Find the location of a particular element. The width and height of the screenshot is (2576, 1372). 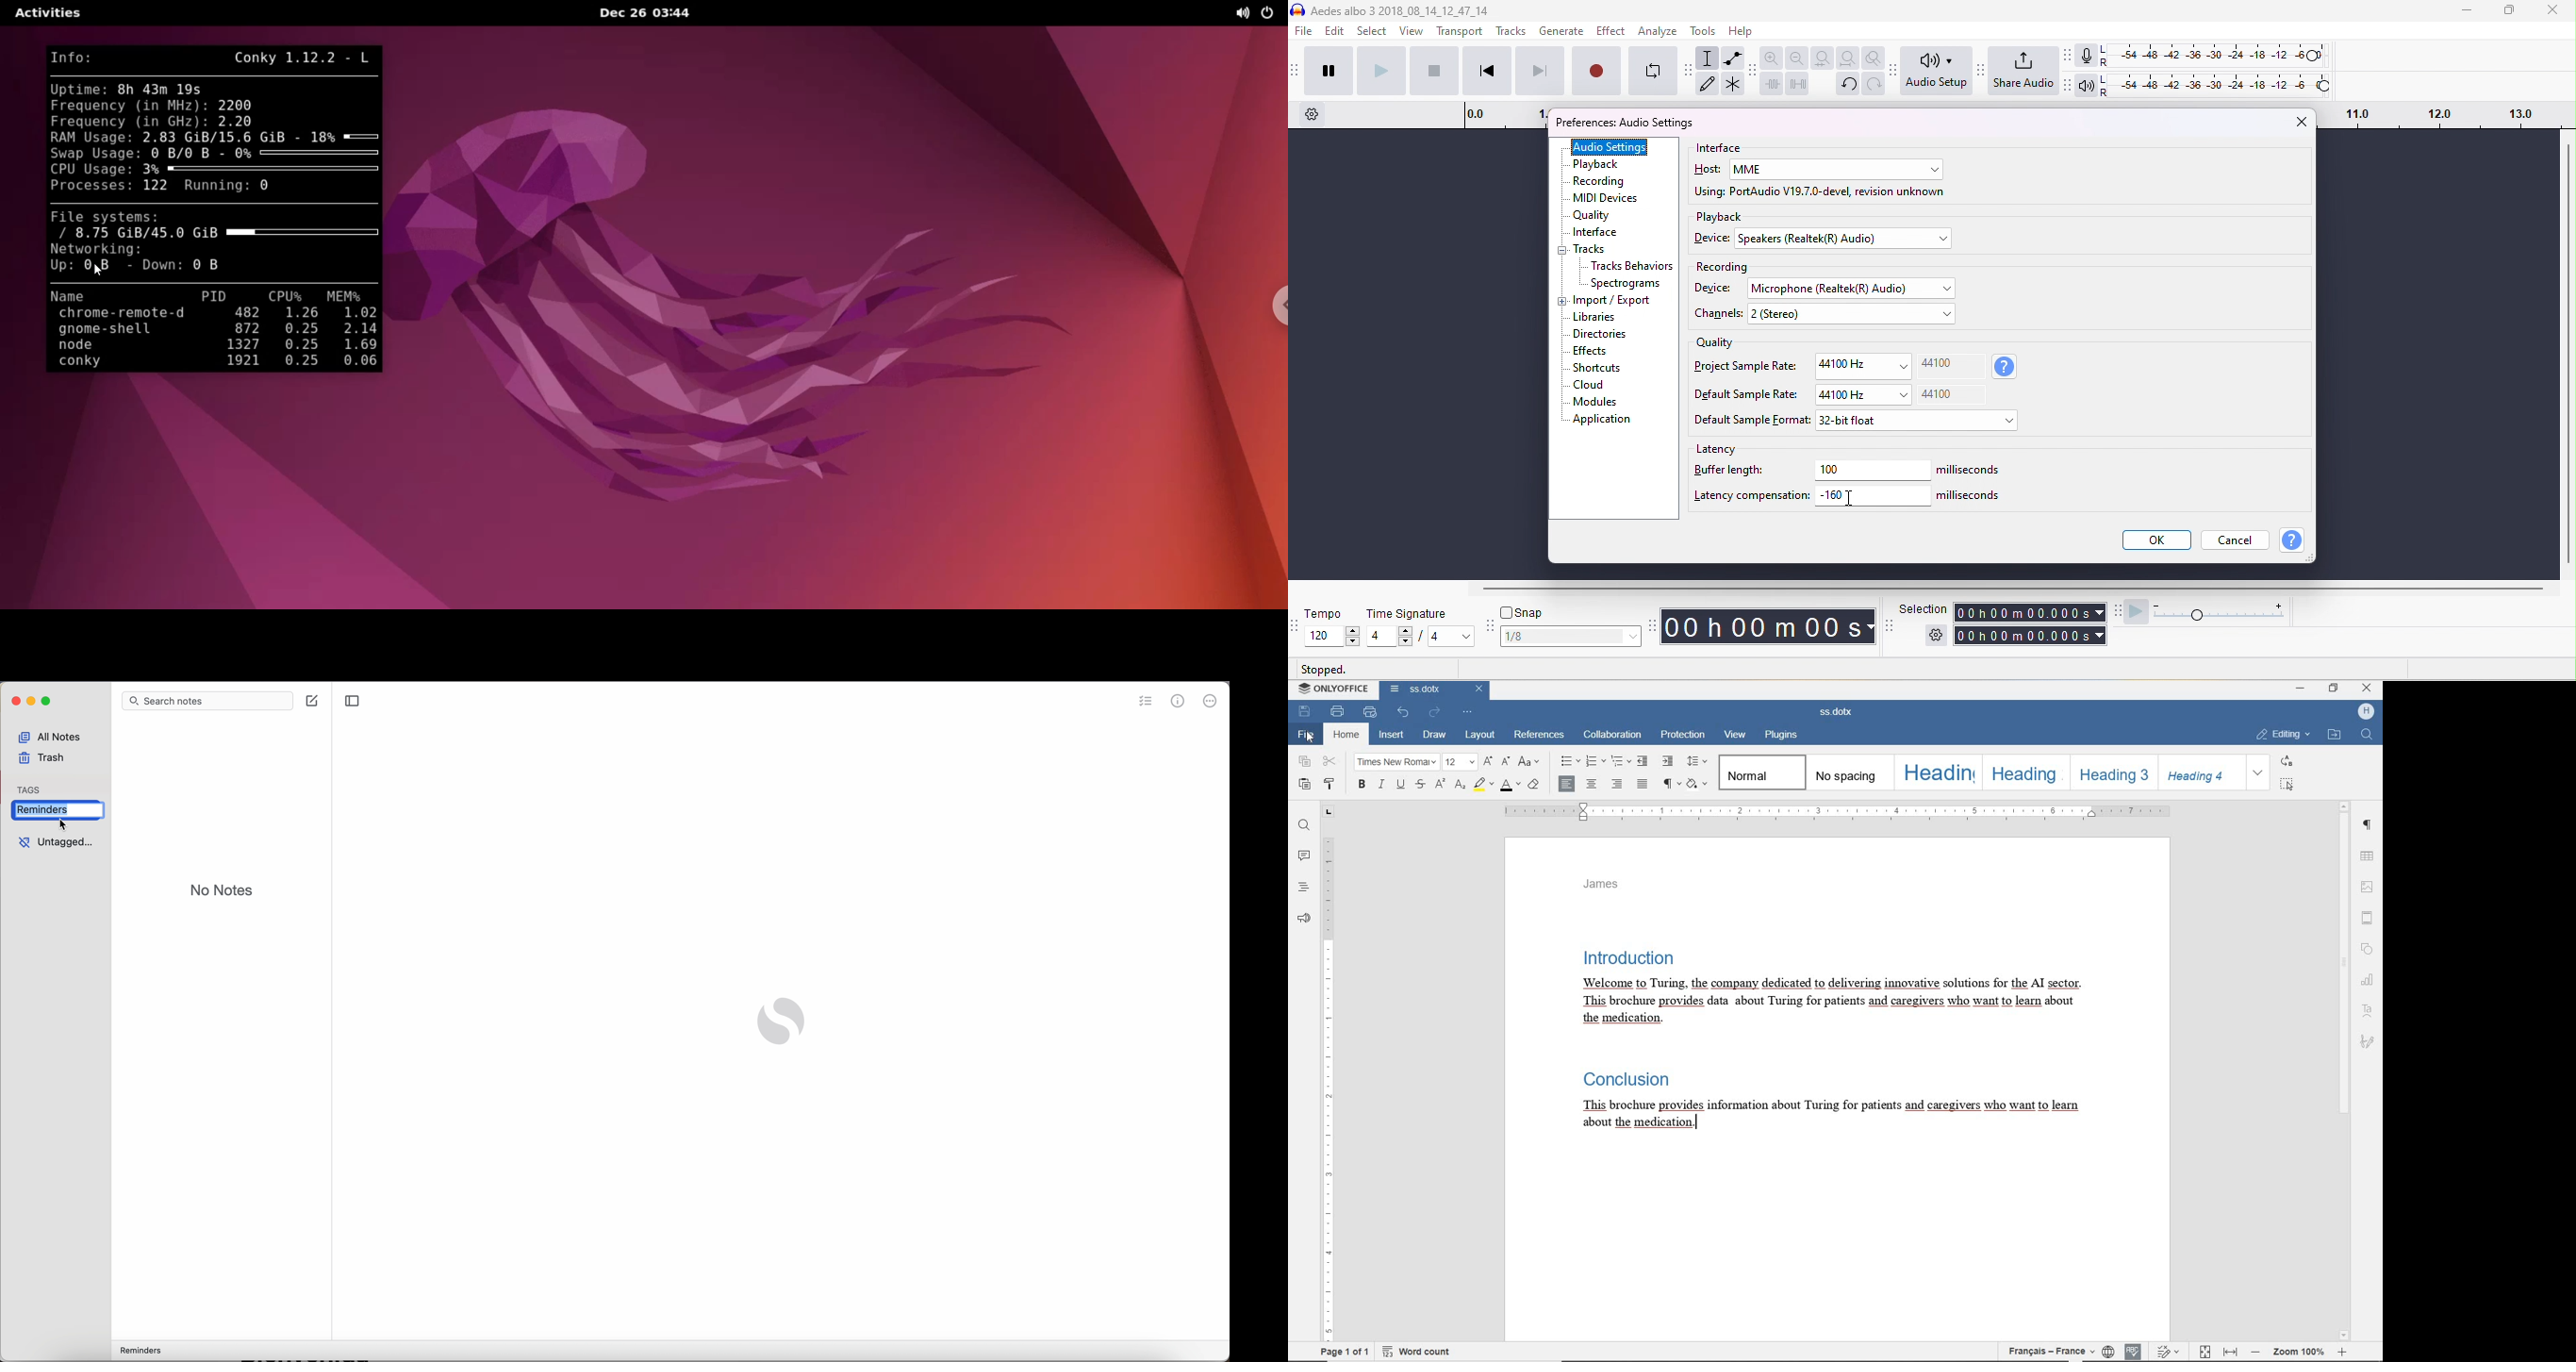

MIDI devices is located at coordinates (1608, 199).